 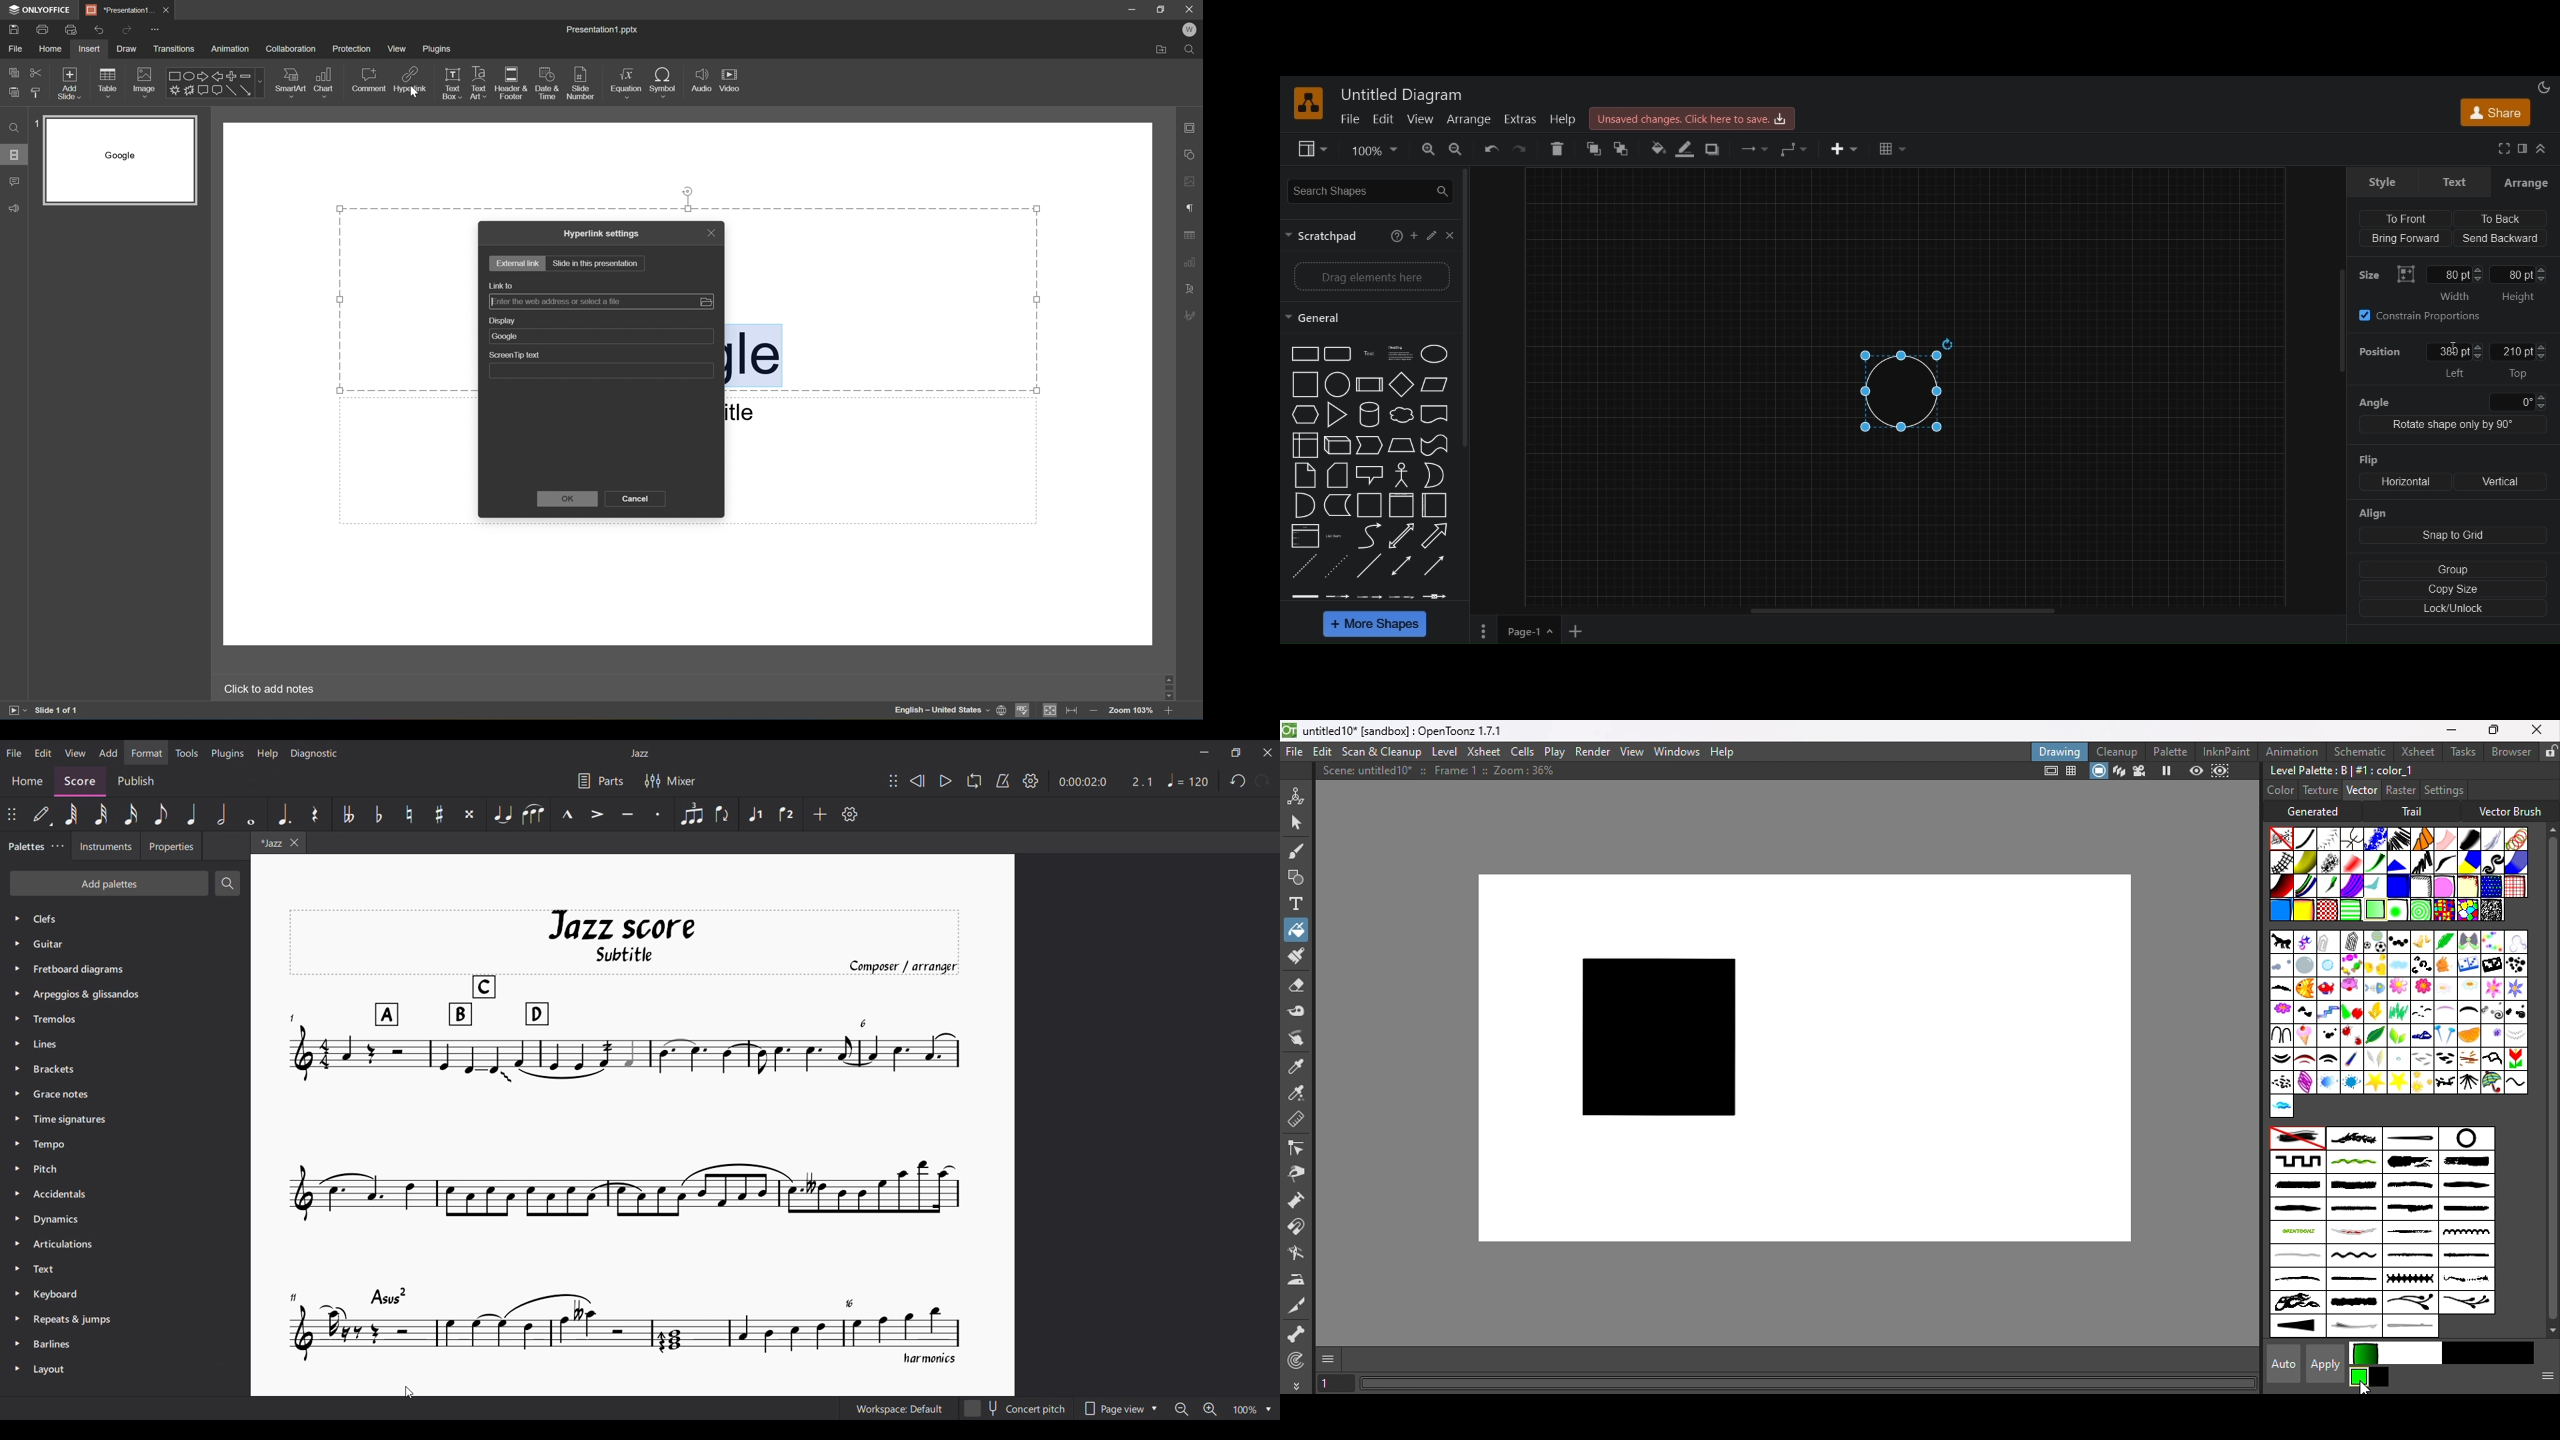 I want to click on title, so click(x=1405, y=95).